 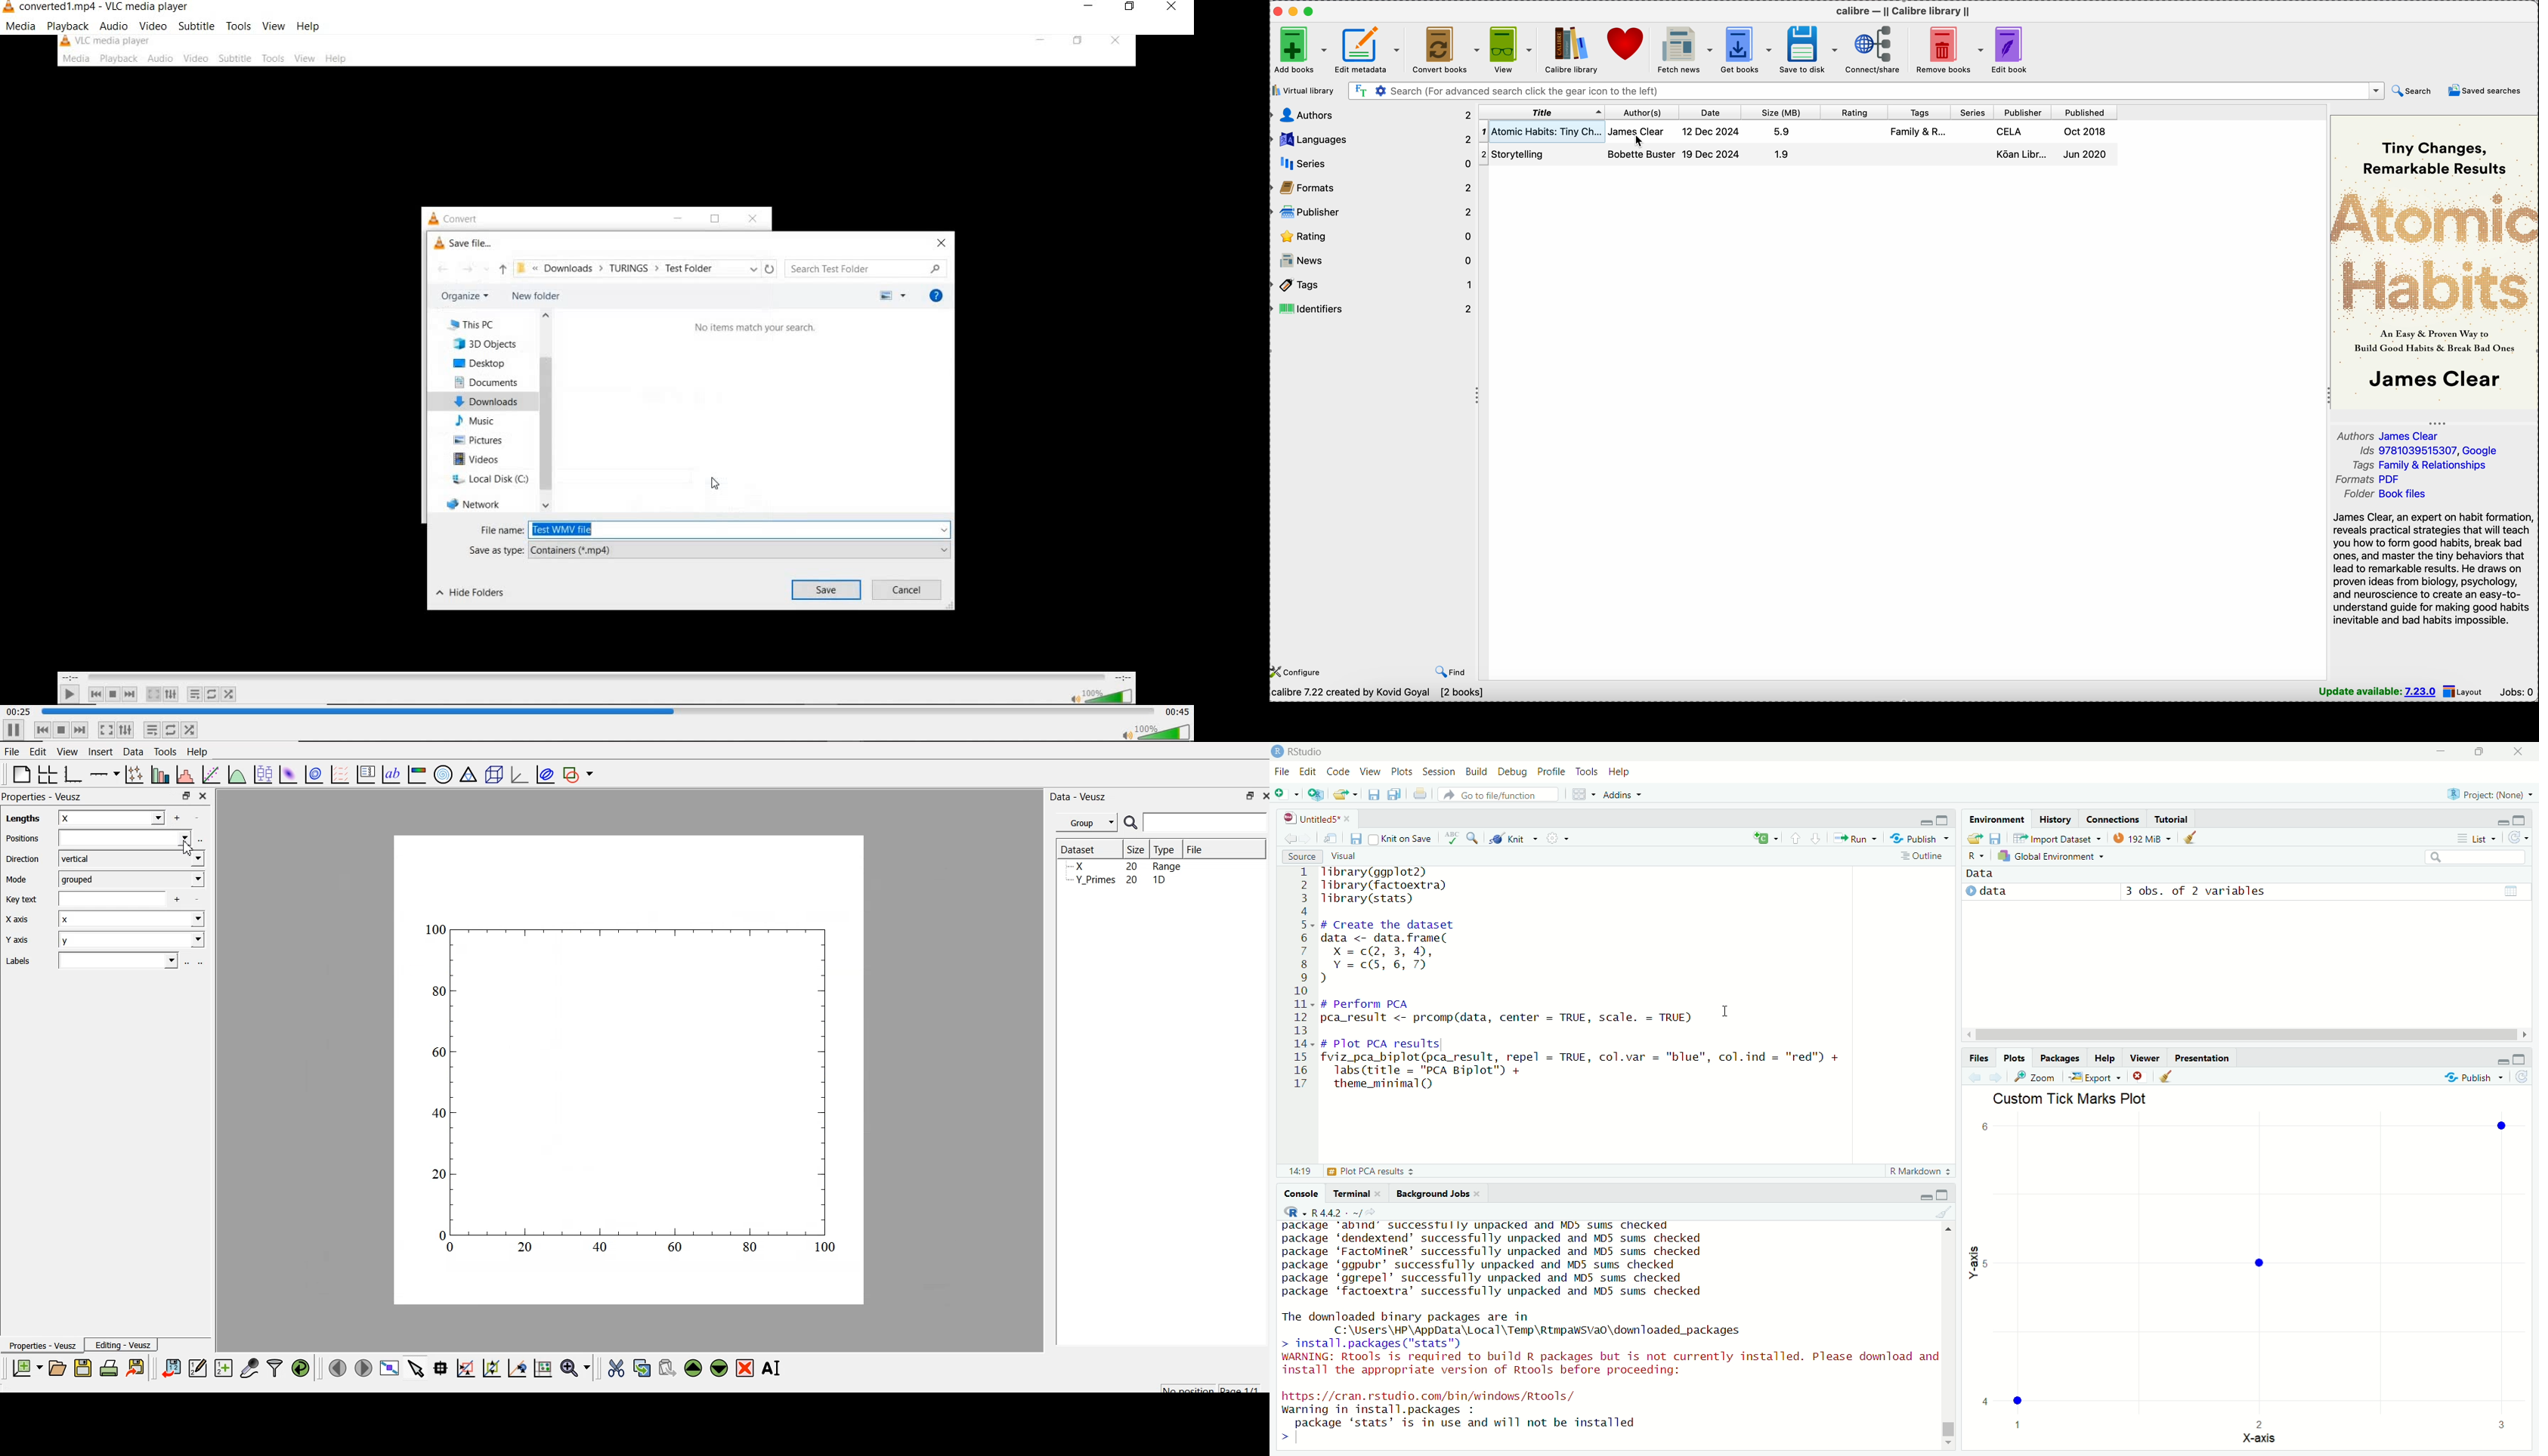 What do you see at coordinates (68, 26) in the screenshot?
I see `playback` at bounding box center [68, 26].